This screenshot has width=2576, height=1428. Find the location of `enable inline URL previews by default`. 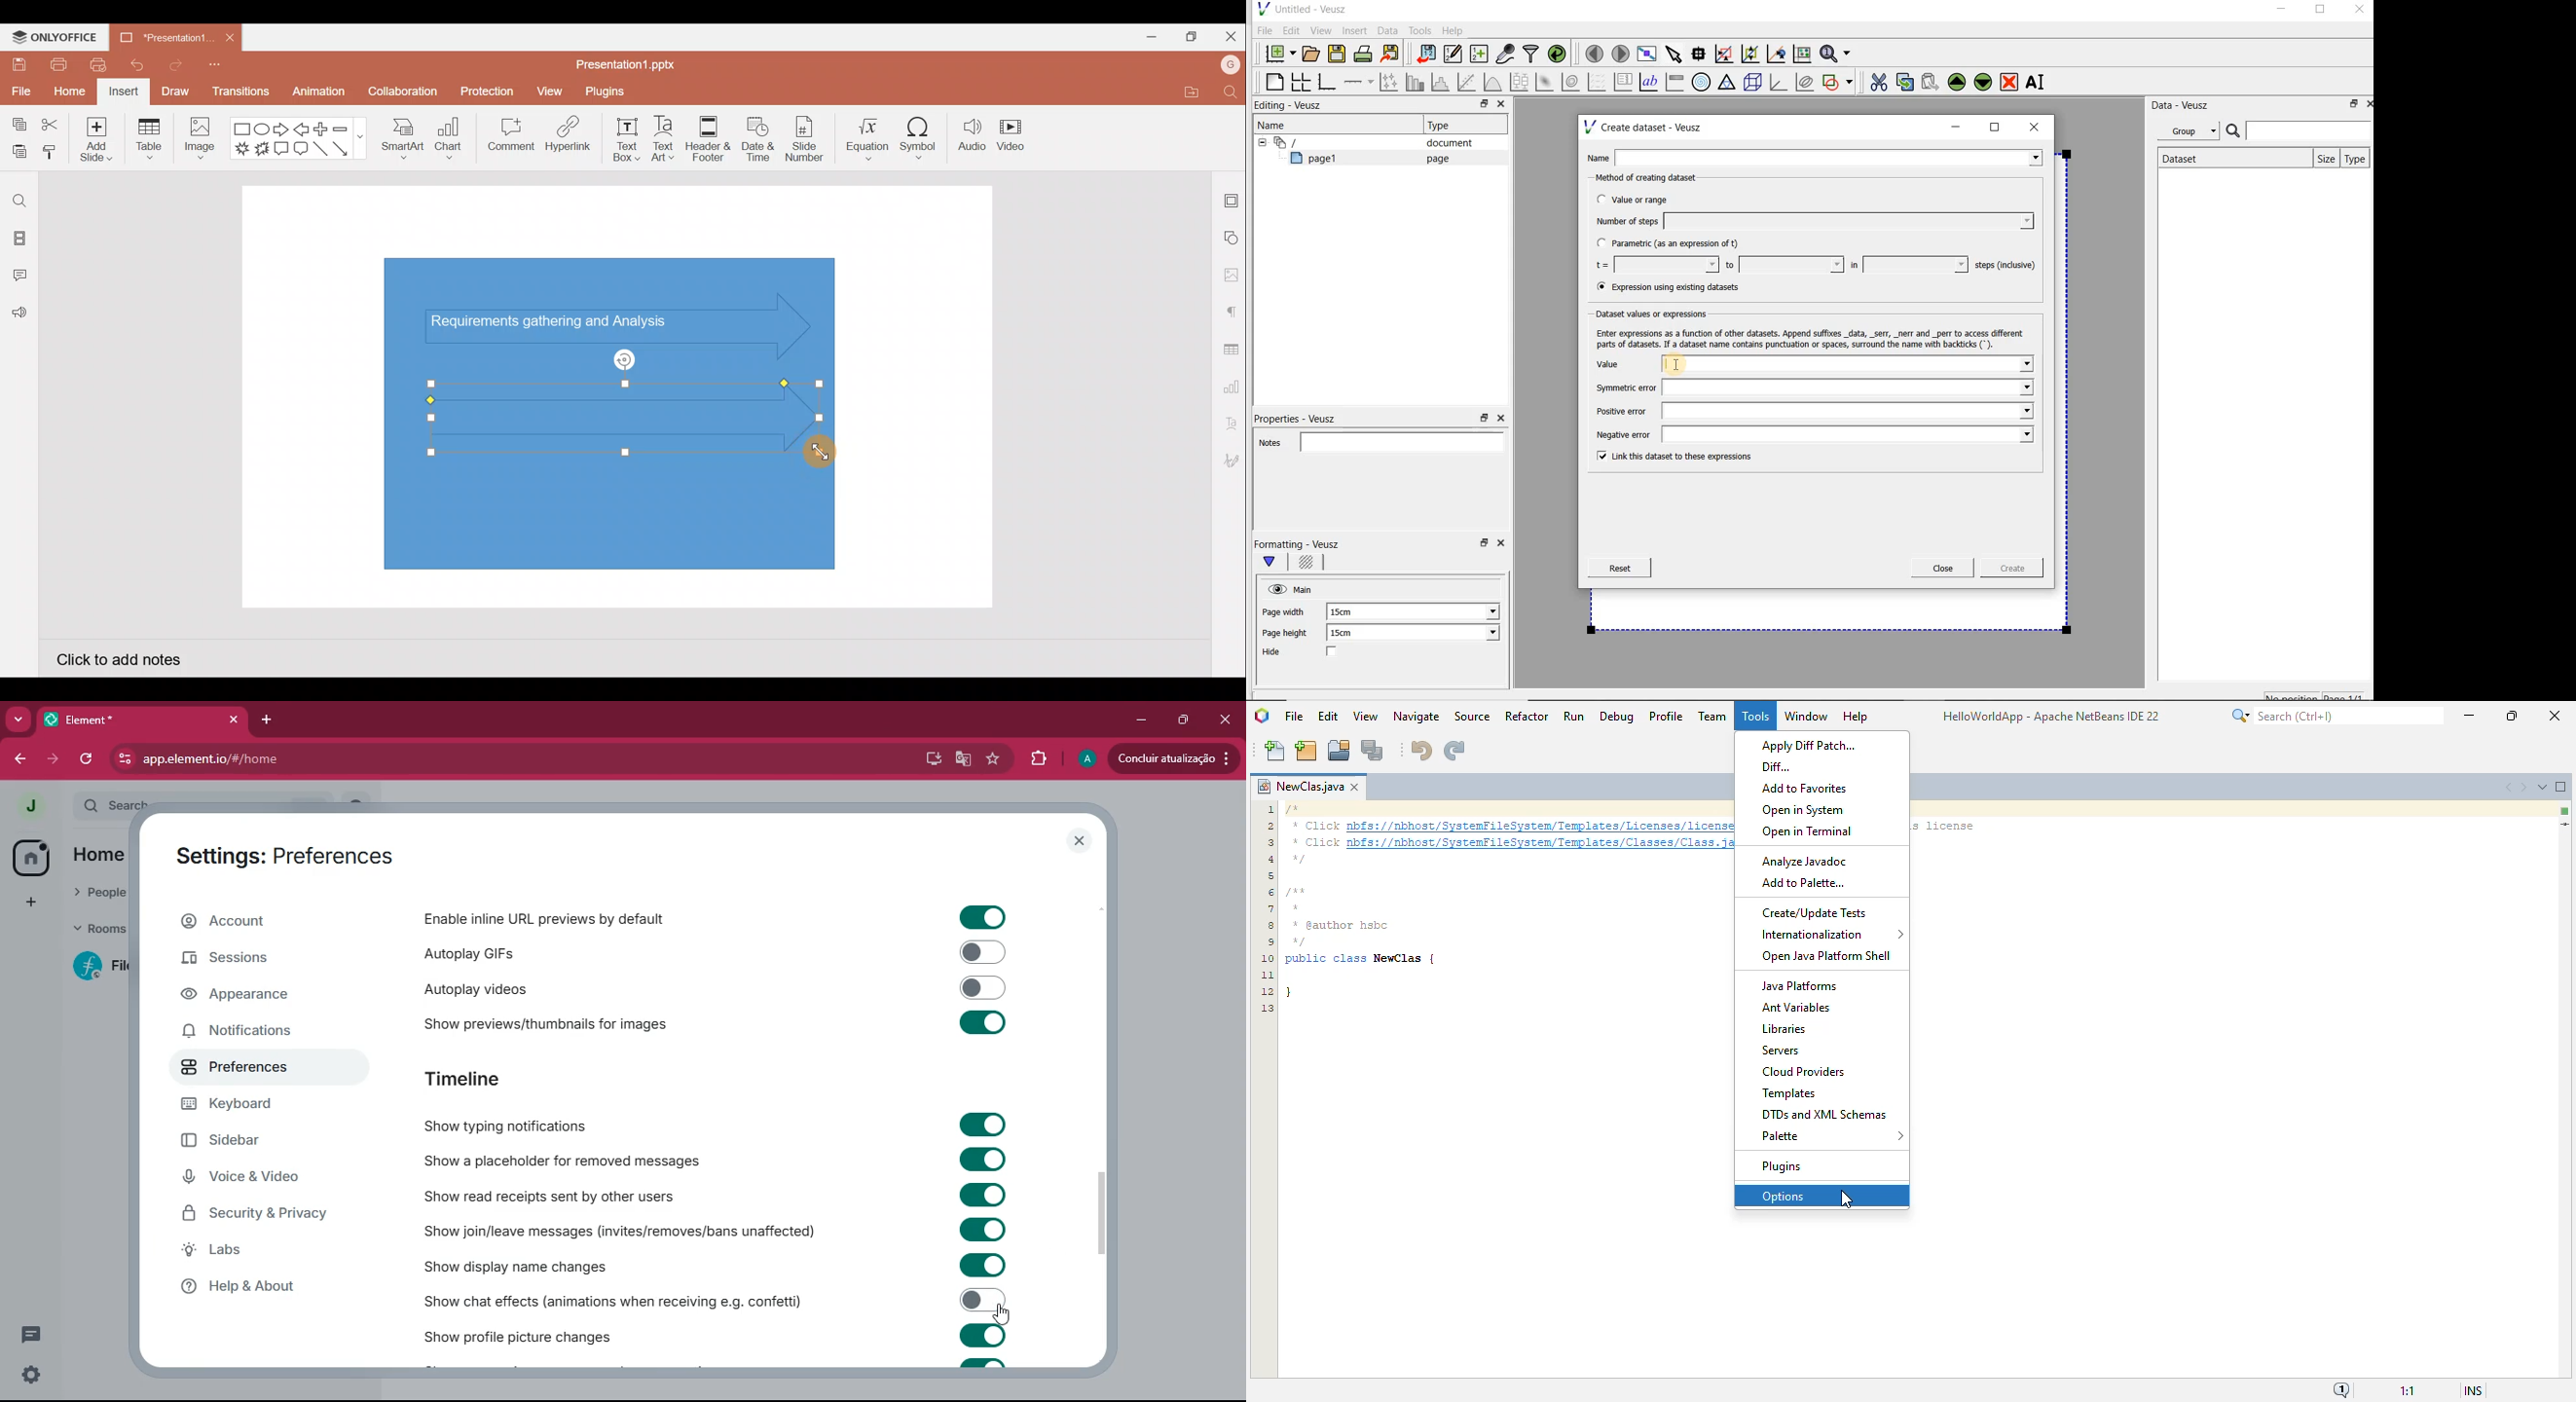

enable inline URL previews by default is located at coordinates (549, 918).